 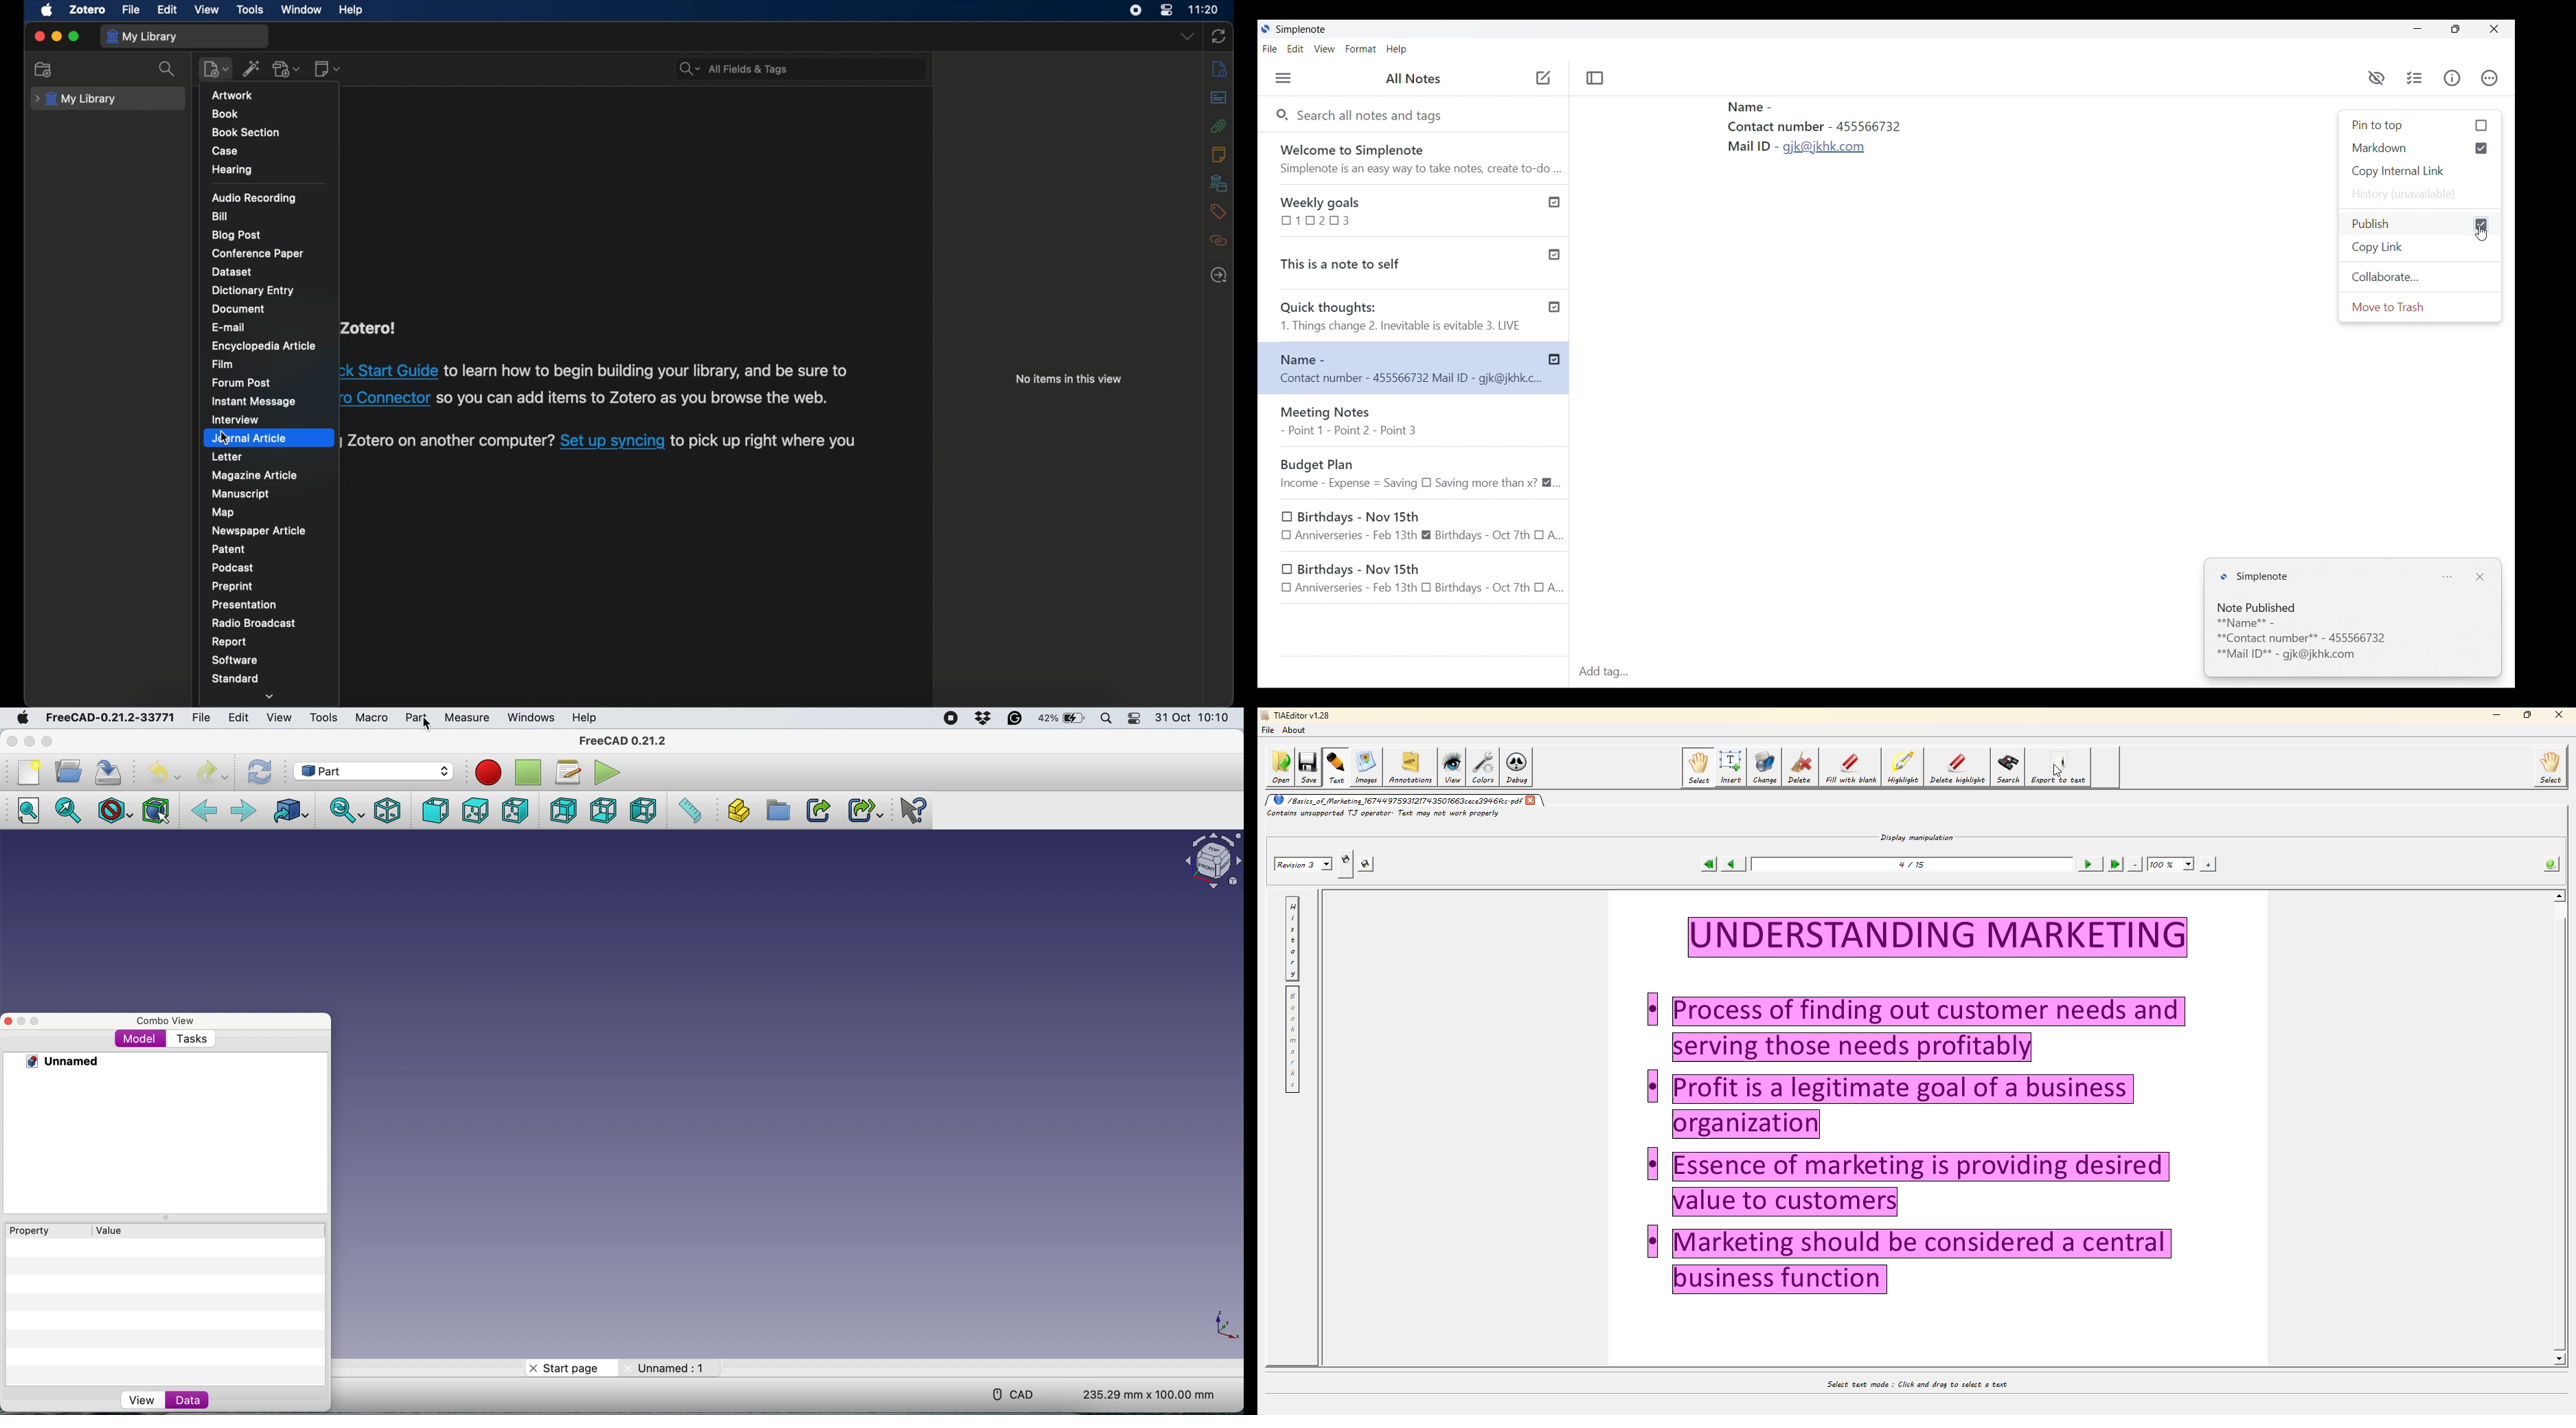 What do you see at coordinates (2377, 79) in the screenshot?
I see `preview` at bounding box center [2377, 79].